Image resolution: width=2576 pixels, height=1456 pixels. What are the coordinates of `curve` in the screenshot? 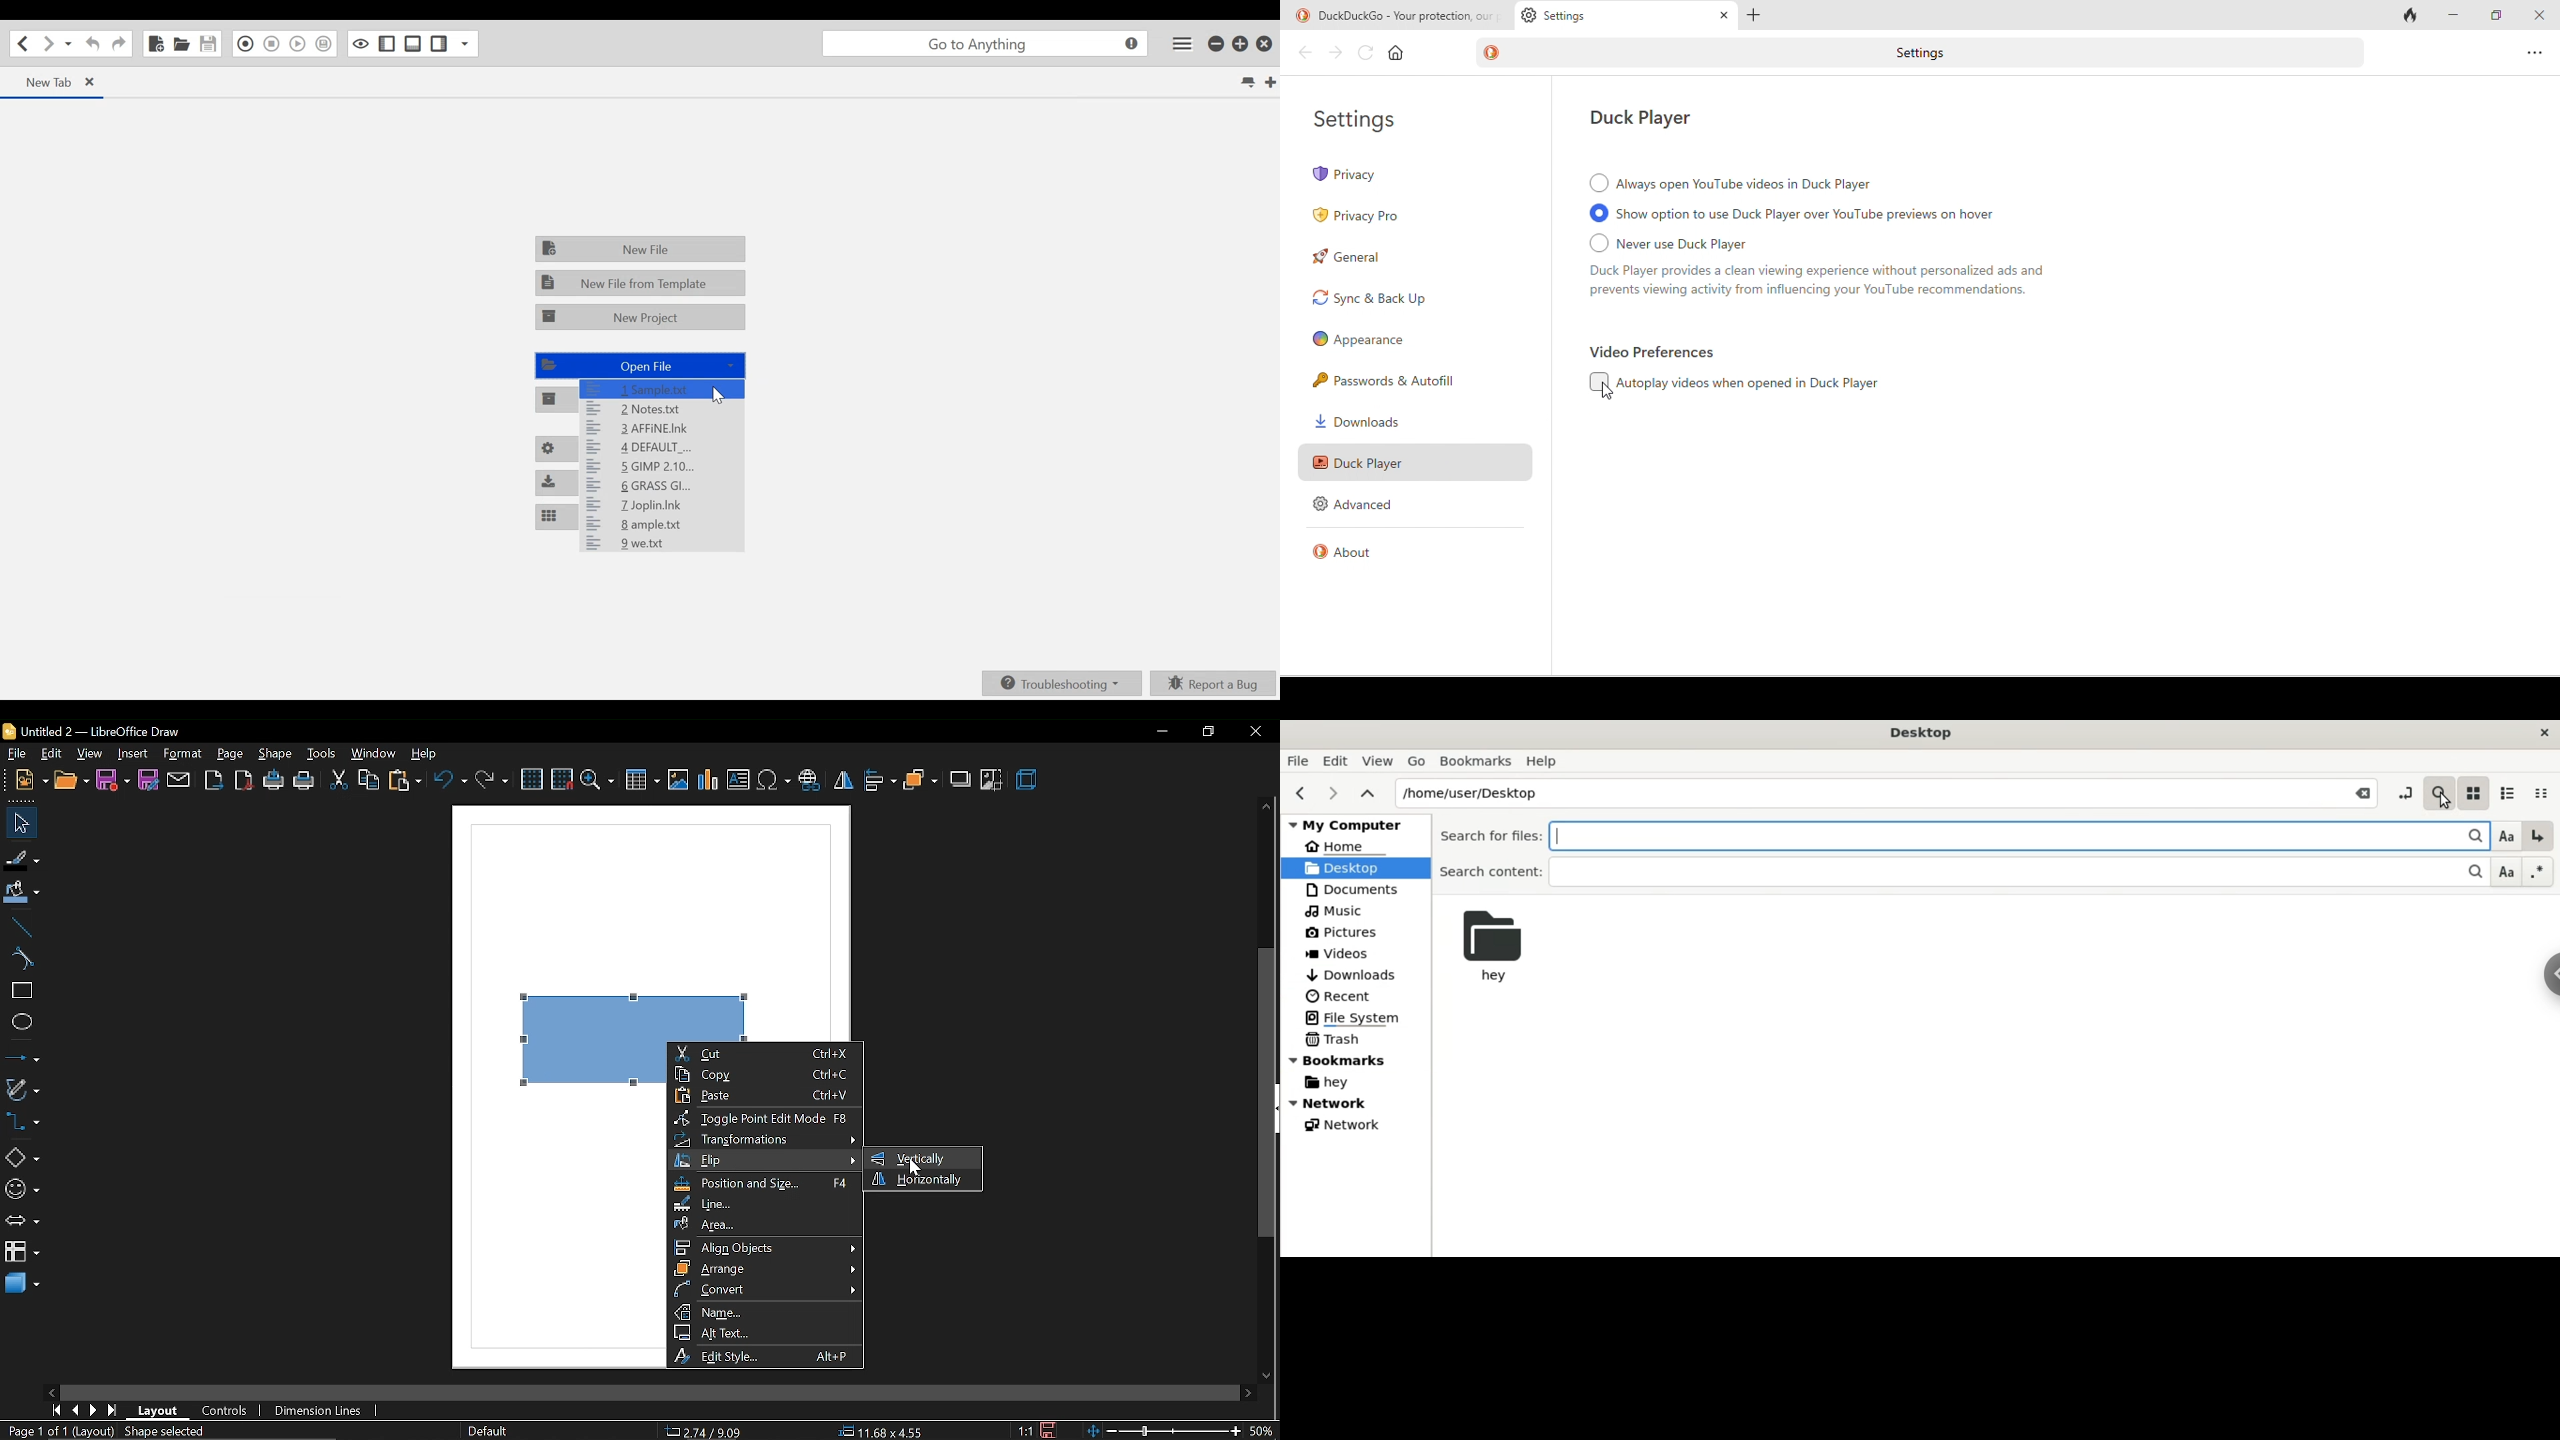 It's located at (20, 958).